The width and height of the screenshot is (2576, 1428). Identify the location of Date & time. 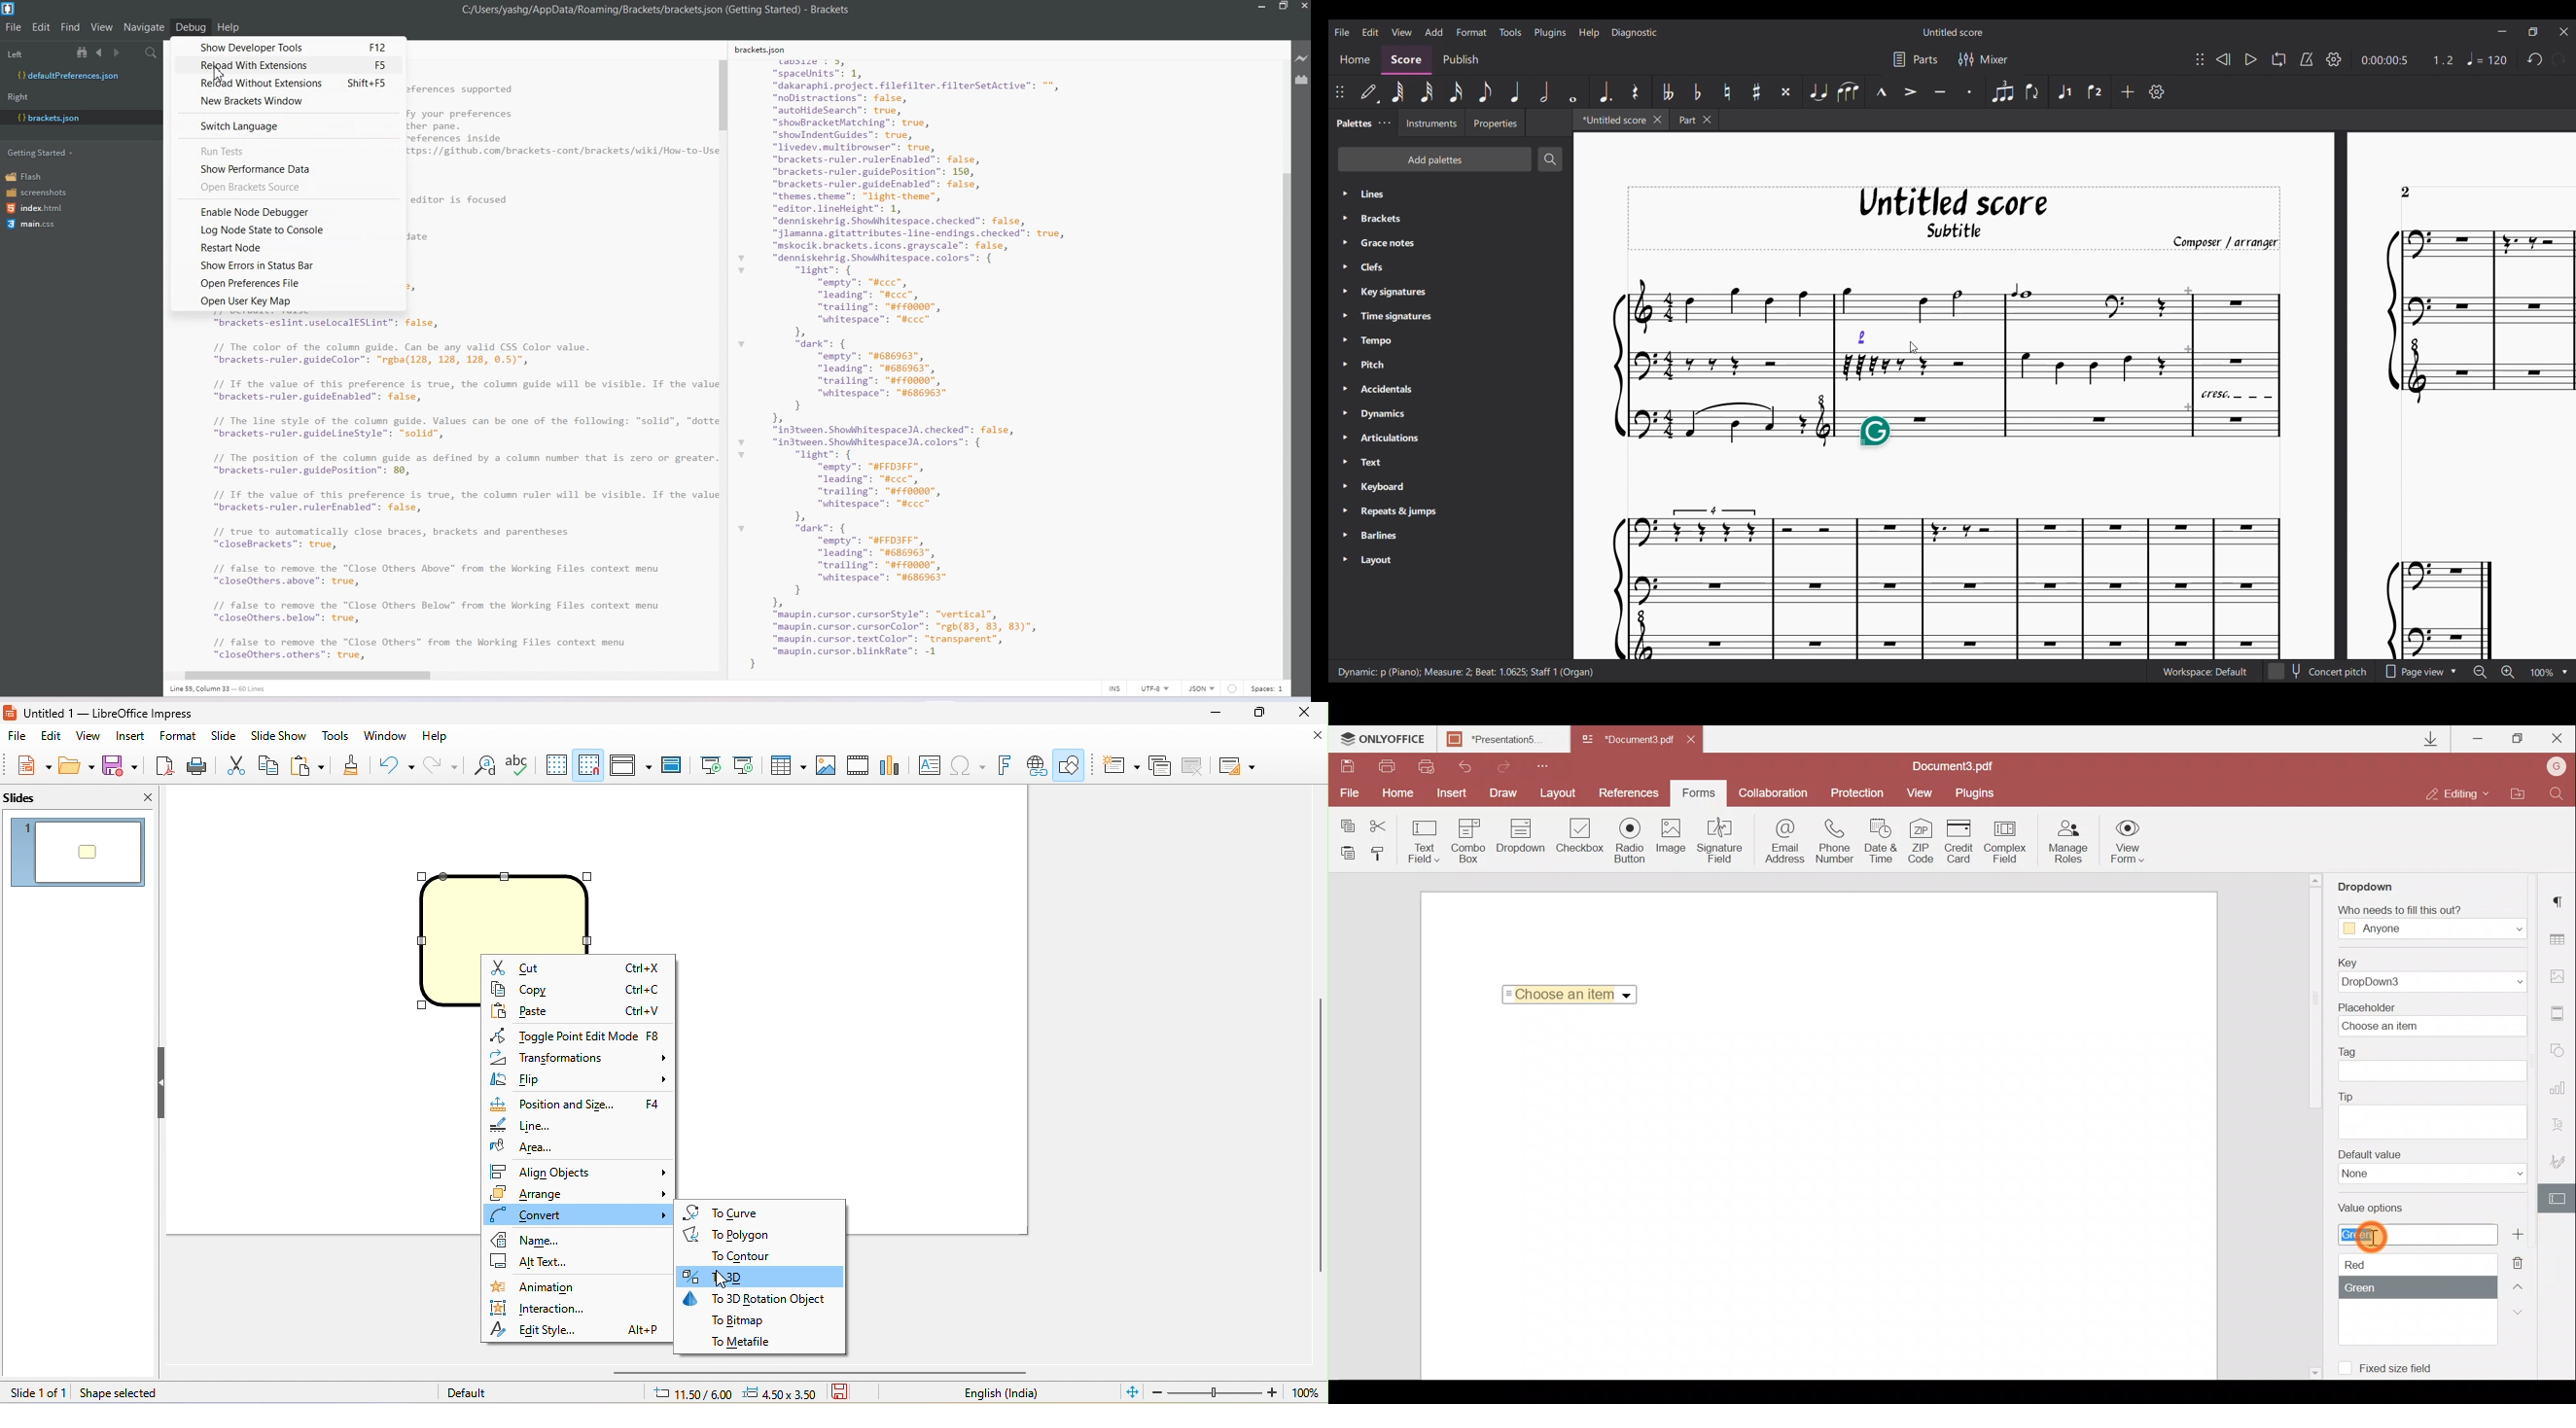
(1884, 841).